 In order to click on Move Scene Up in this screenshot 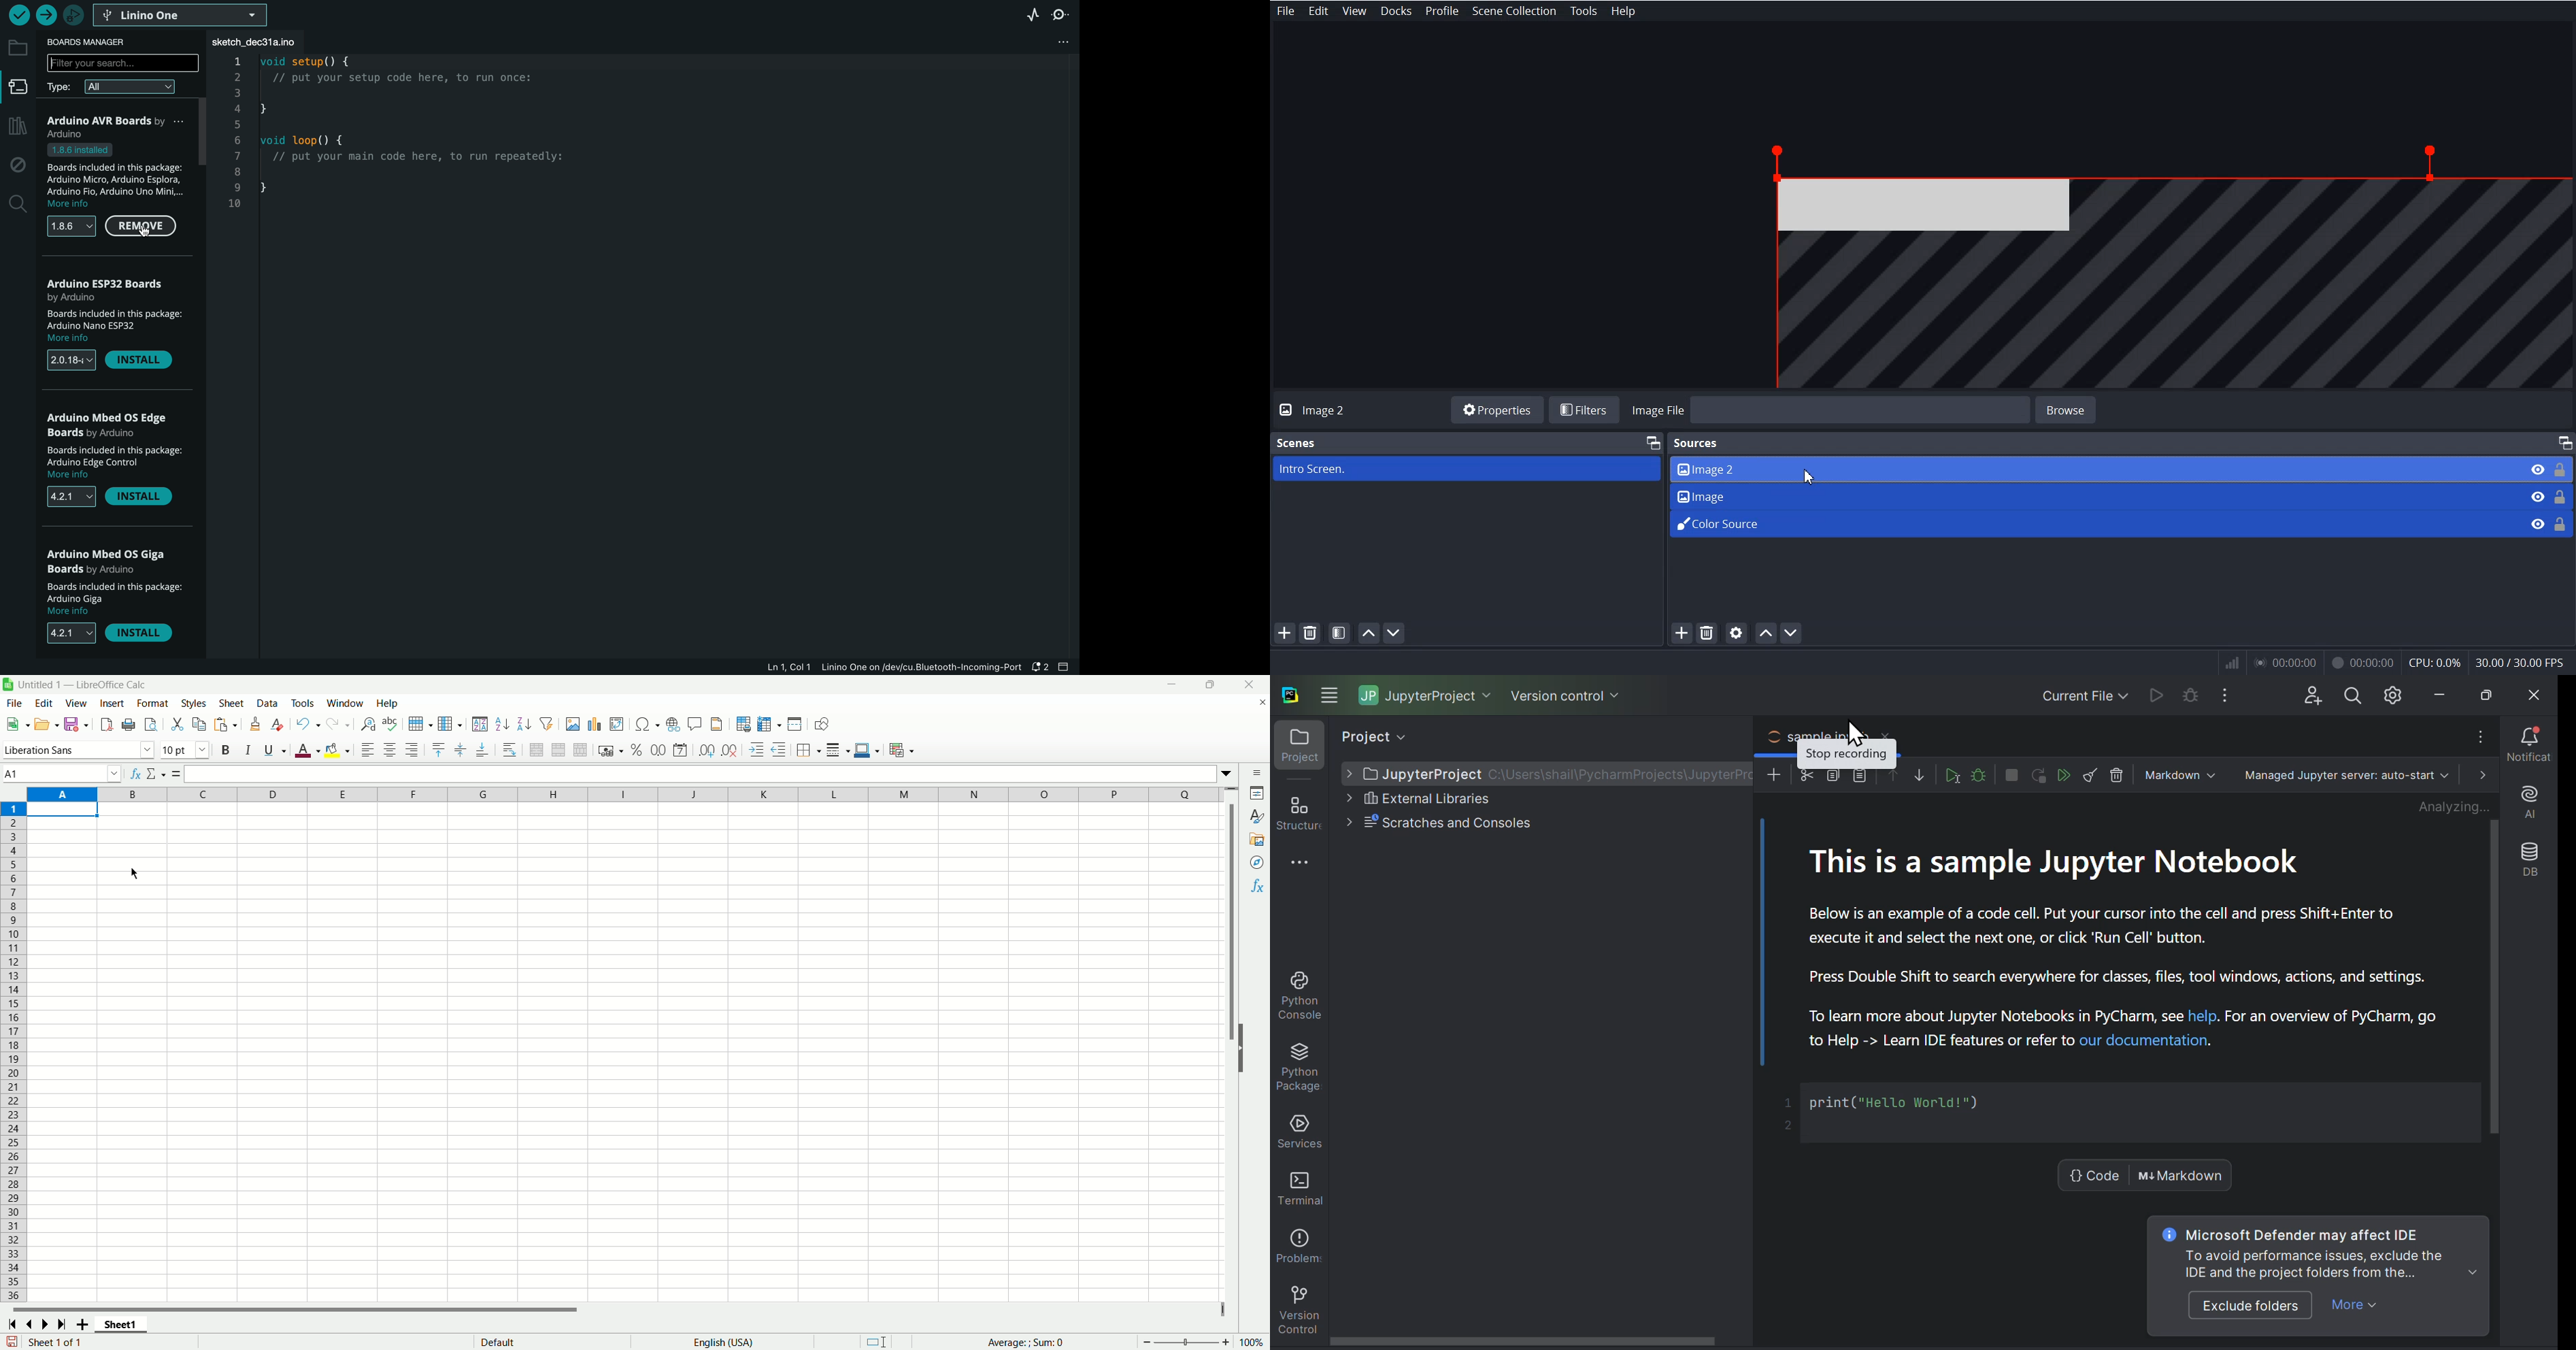, I will do `click(1369, 633)`.